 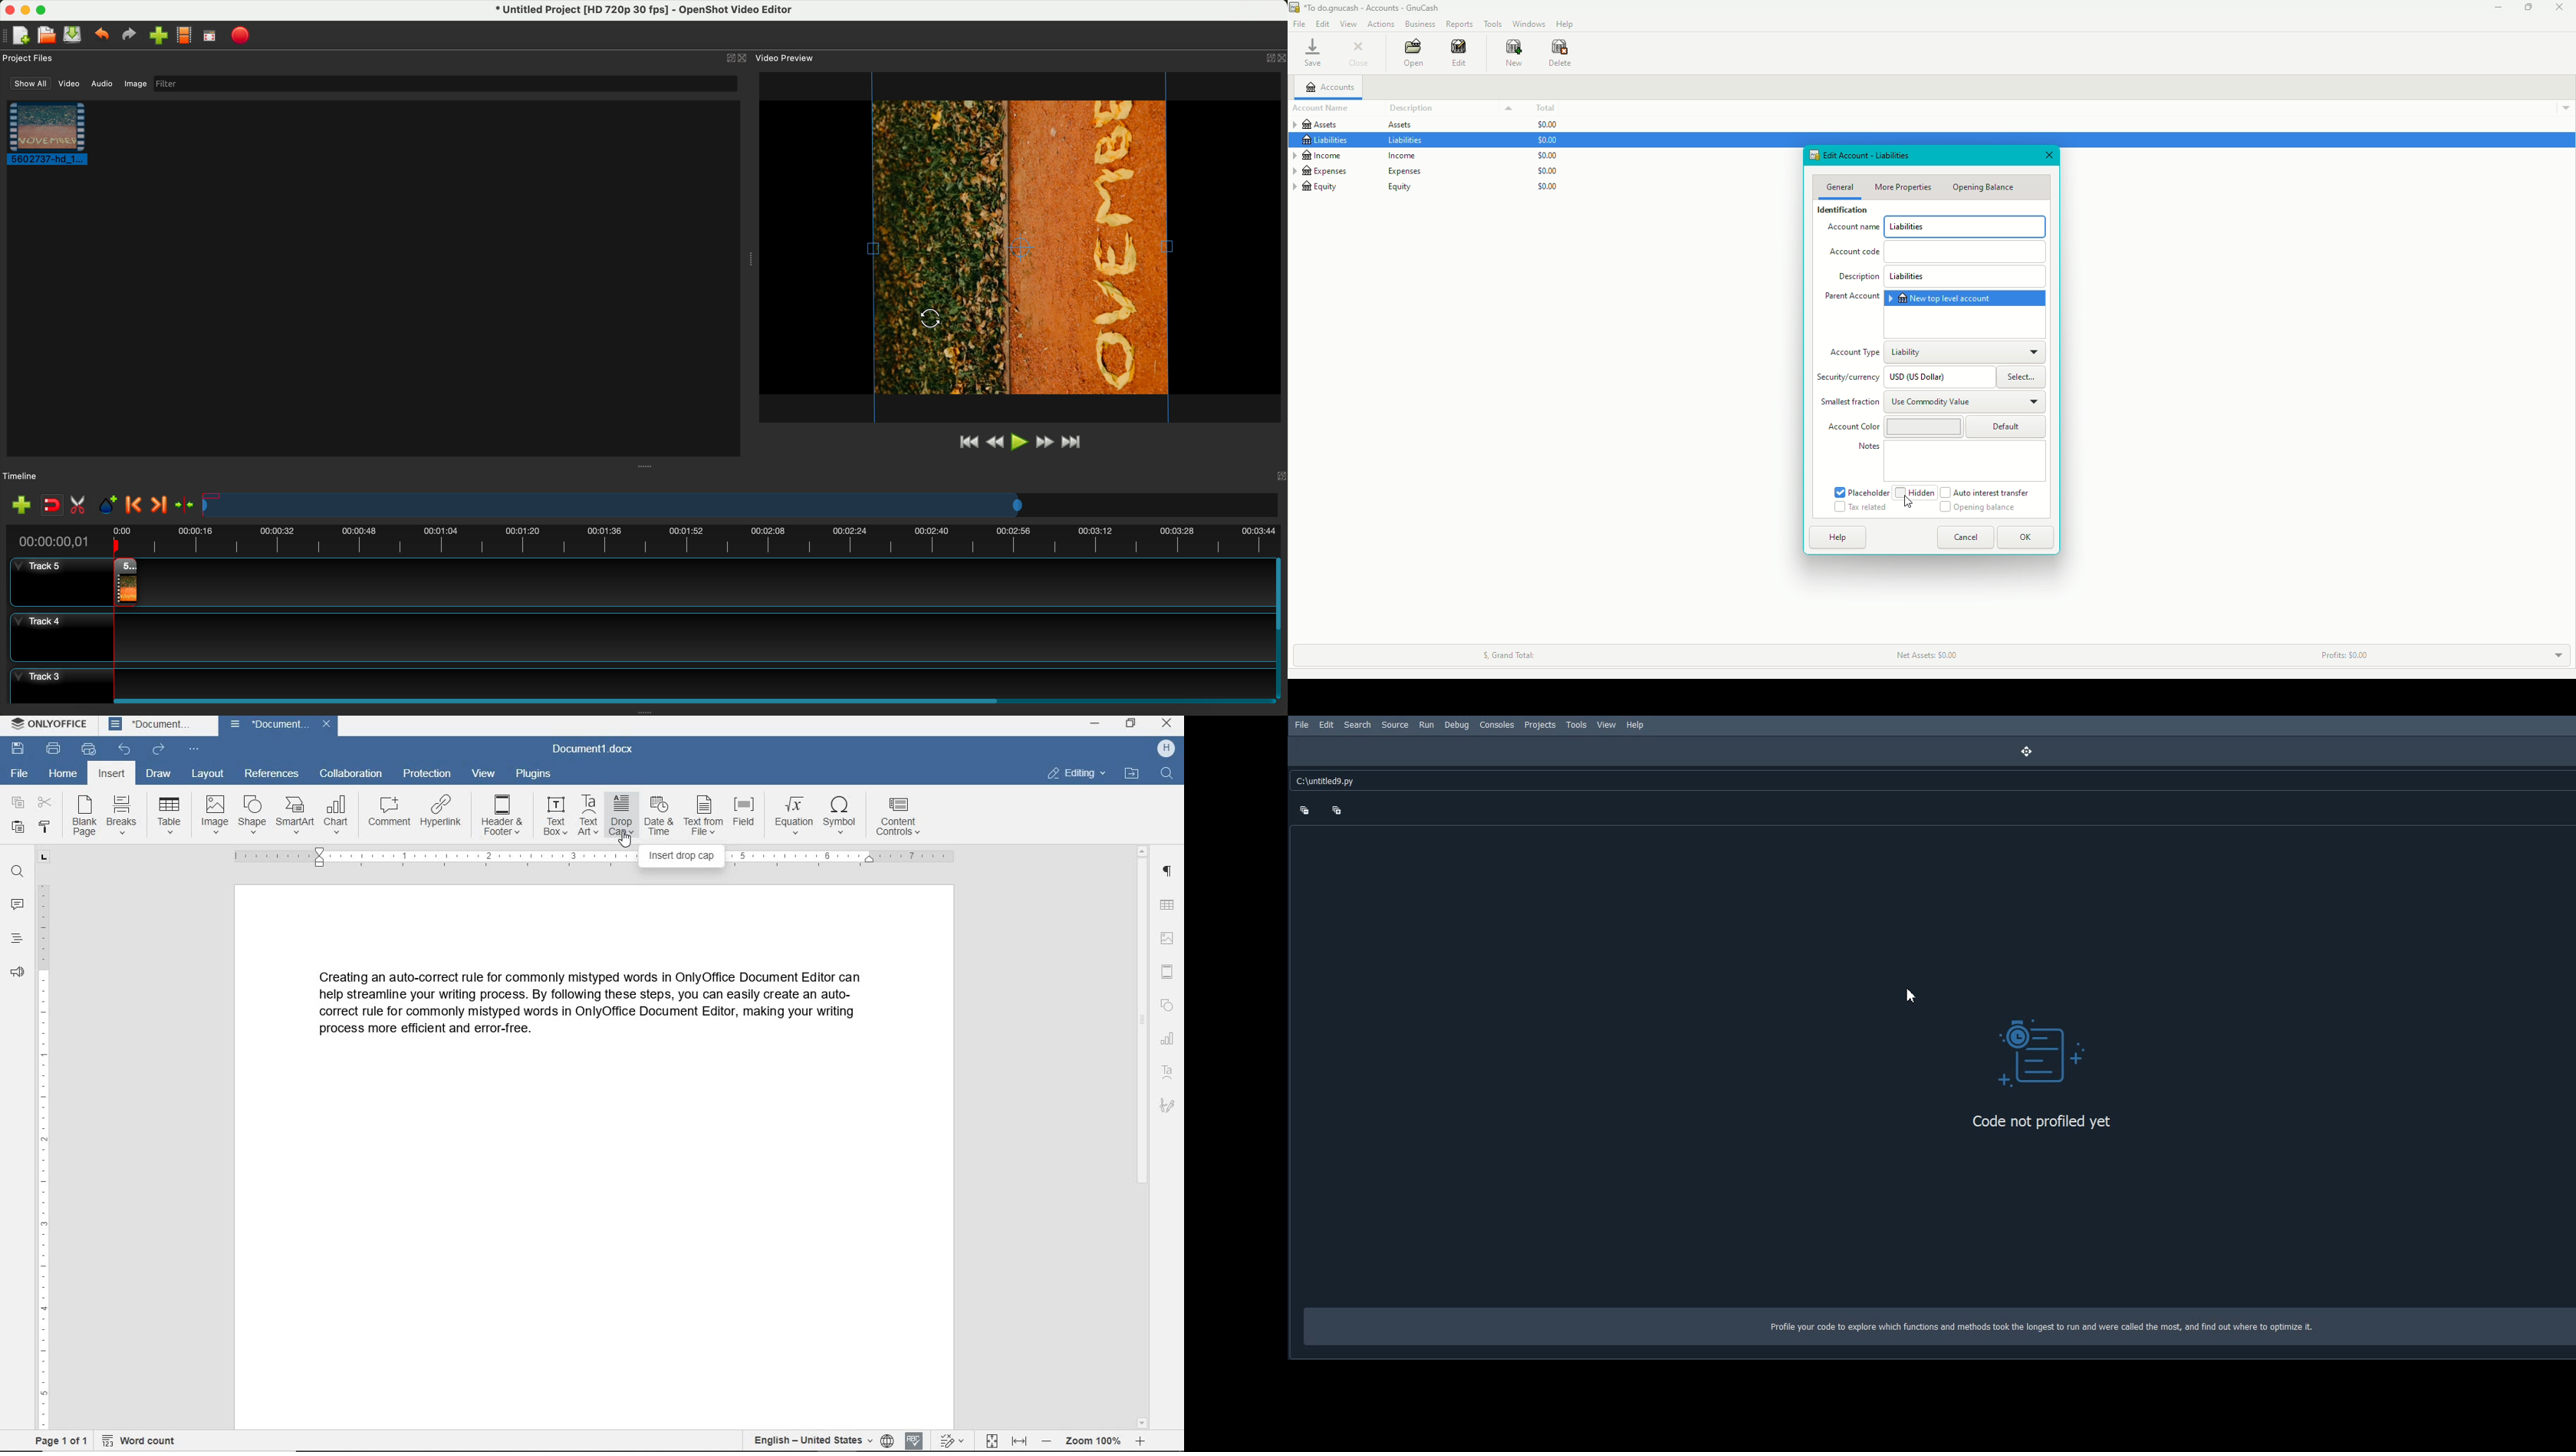 I want to click on Help, so click(x=1635, y=726).